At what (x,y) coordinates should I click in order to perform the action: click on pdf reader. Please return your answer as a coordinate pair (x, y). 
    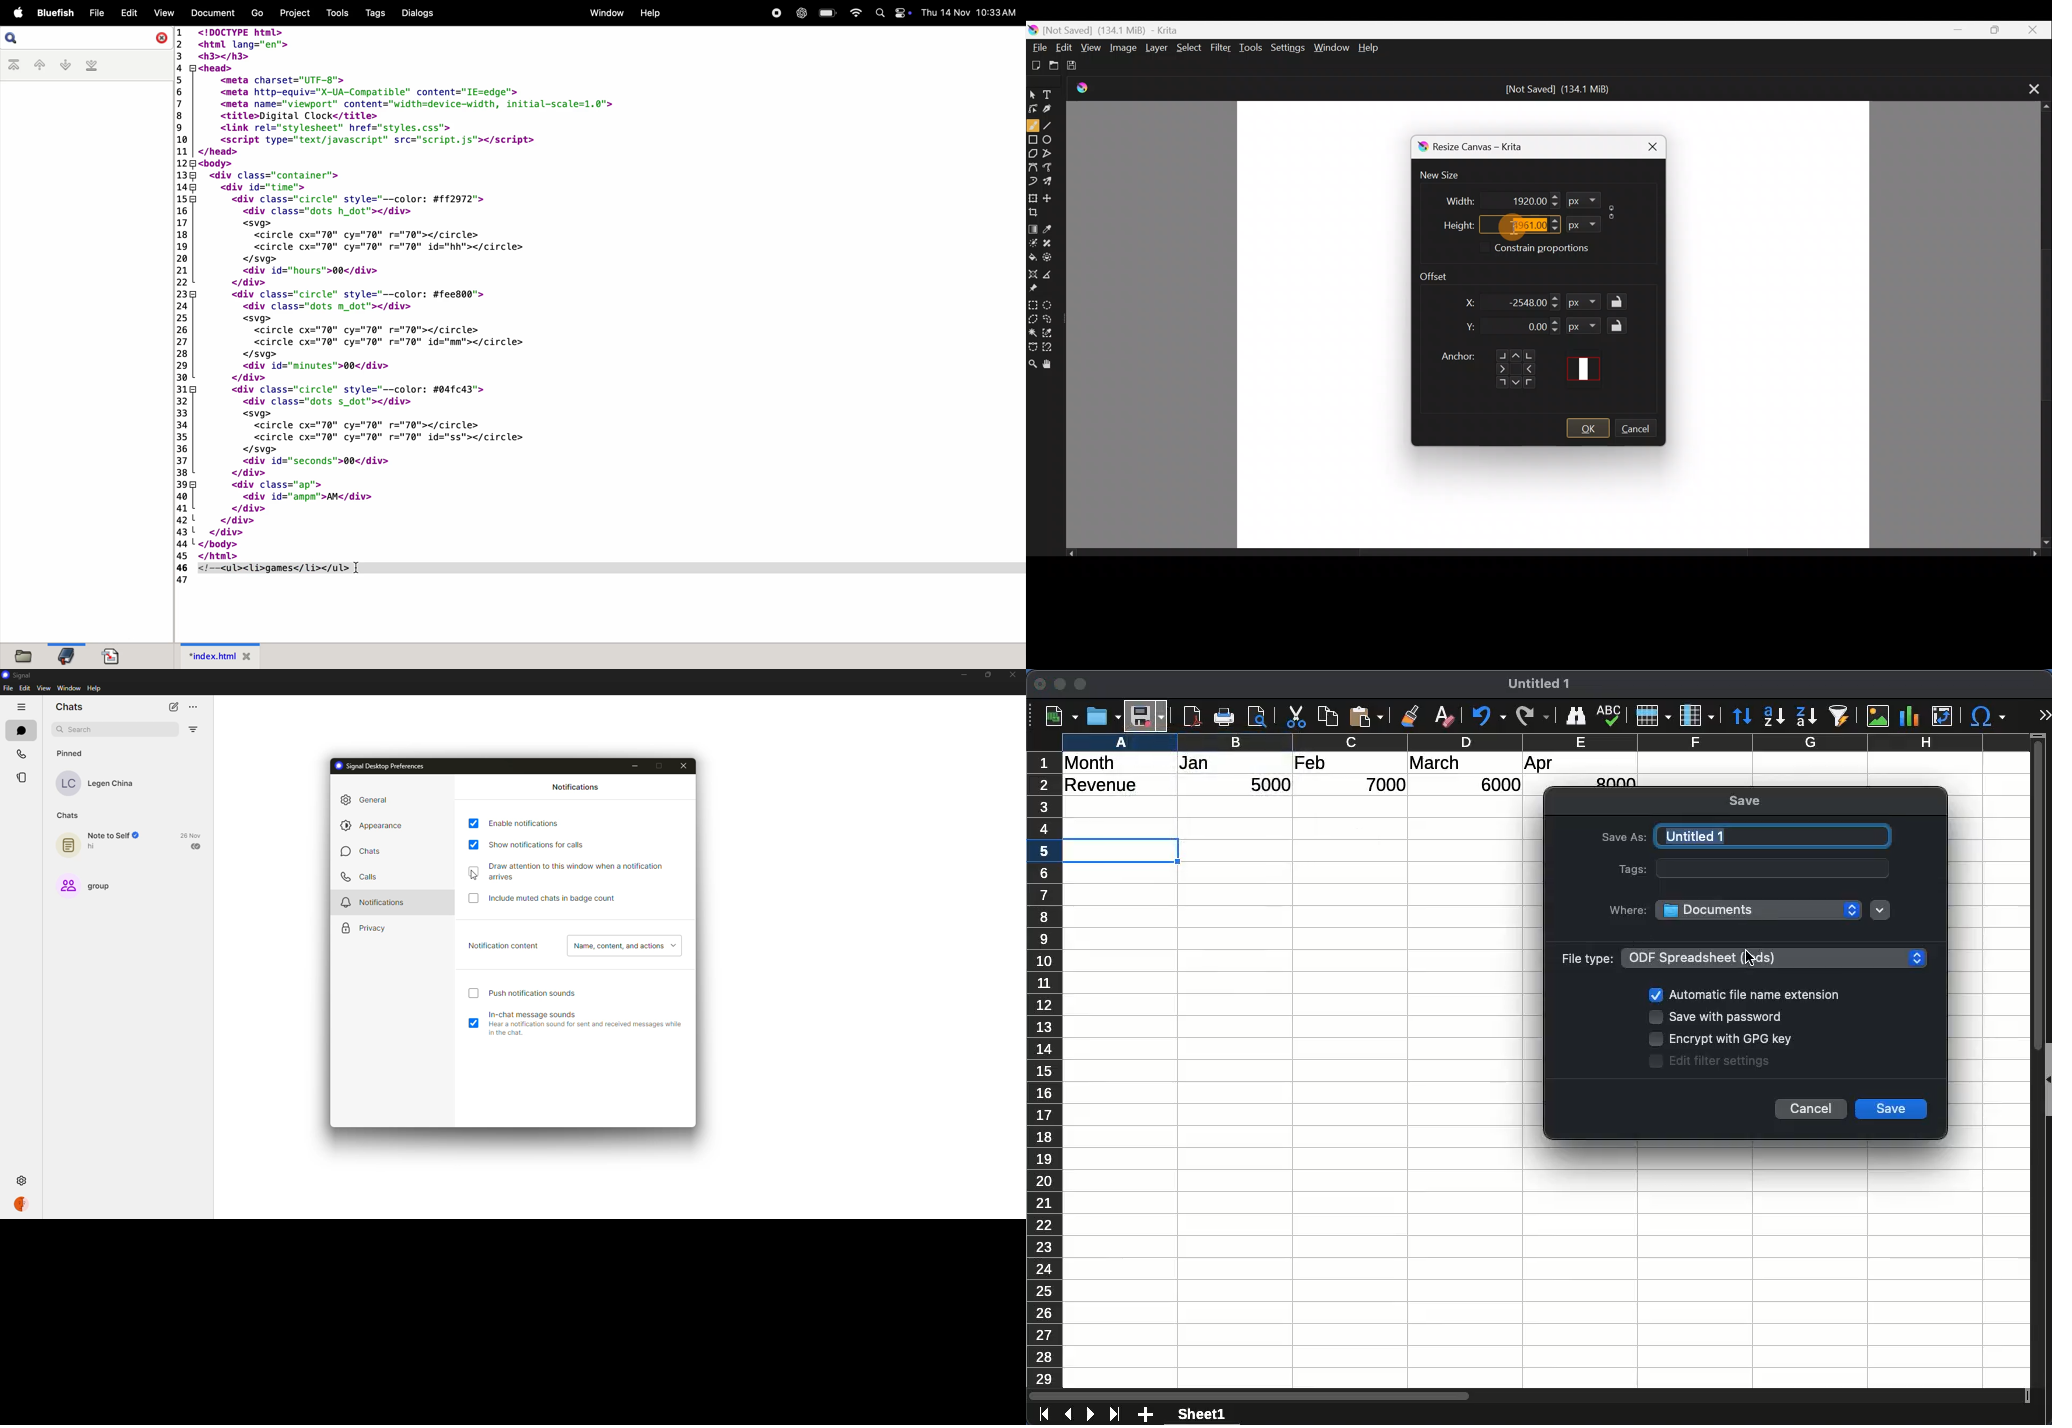
    Looking at the image, I should click on (1192, 717).